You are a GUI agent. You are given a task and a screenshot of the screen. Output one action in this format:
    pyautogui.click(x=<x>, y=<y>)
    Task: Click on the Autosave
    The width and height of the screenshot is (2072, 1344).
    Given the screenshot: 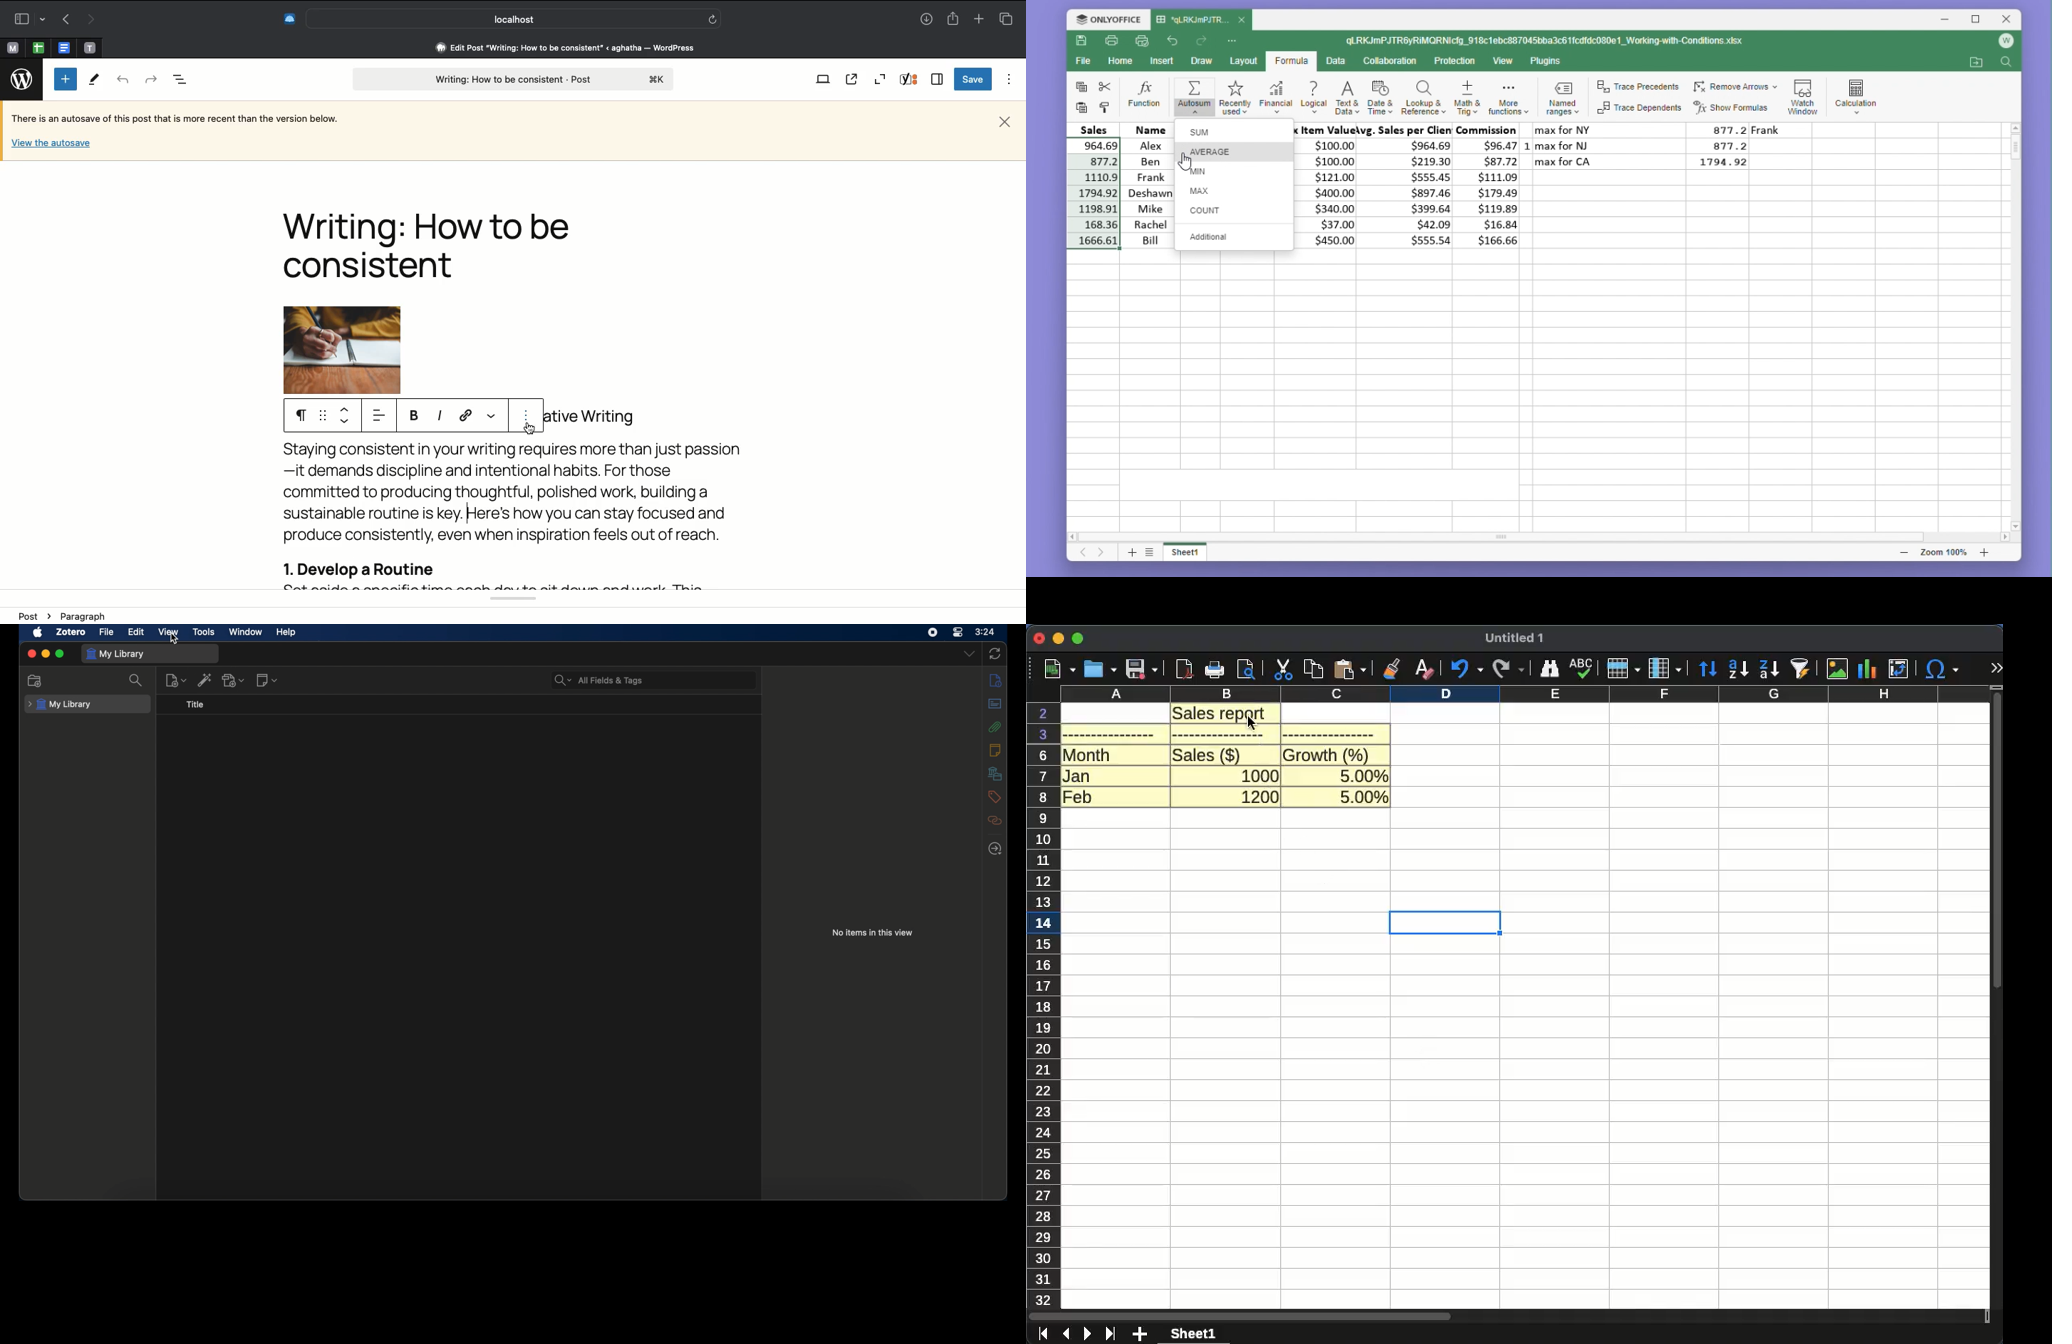 What is the action you would take?
    pyautogui.click(x=186, y=120)
    